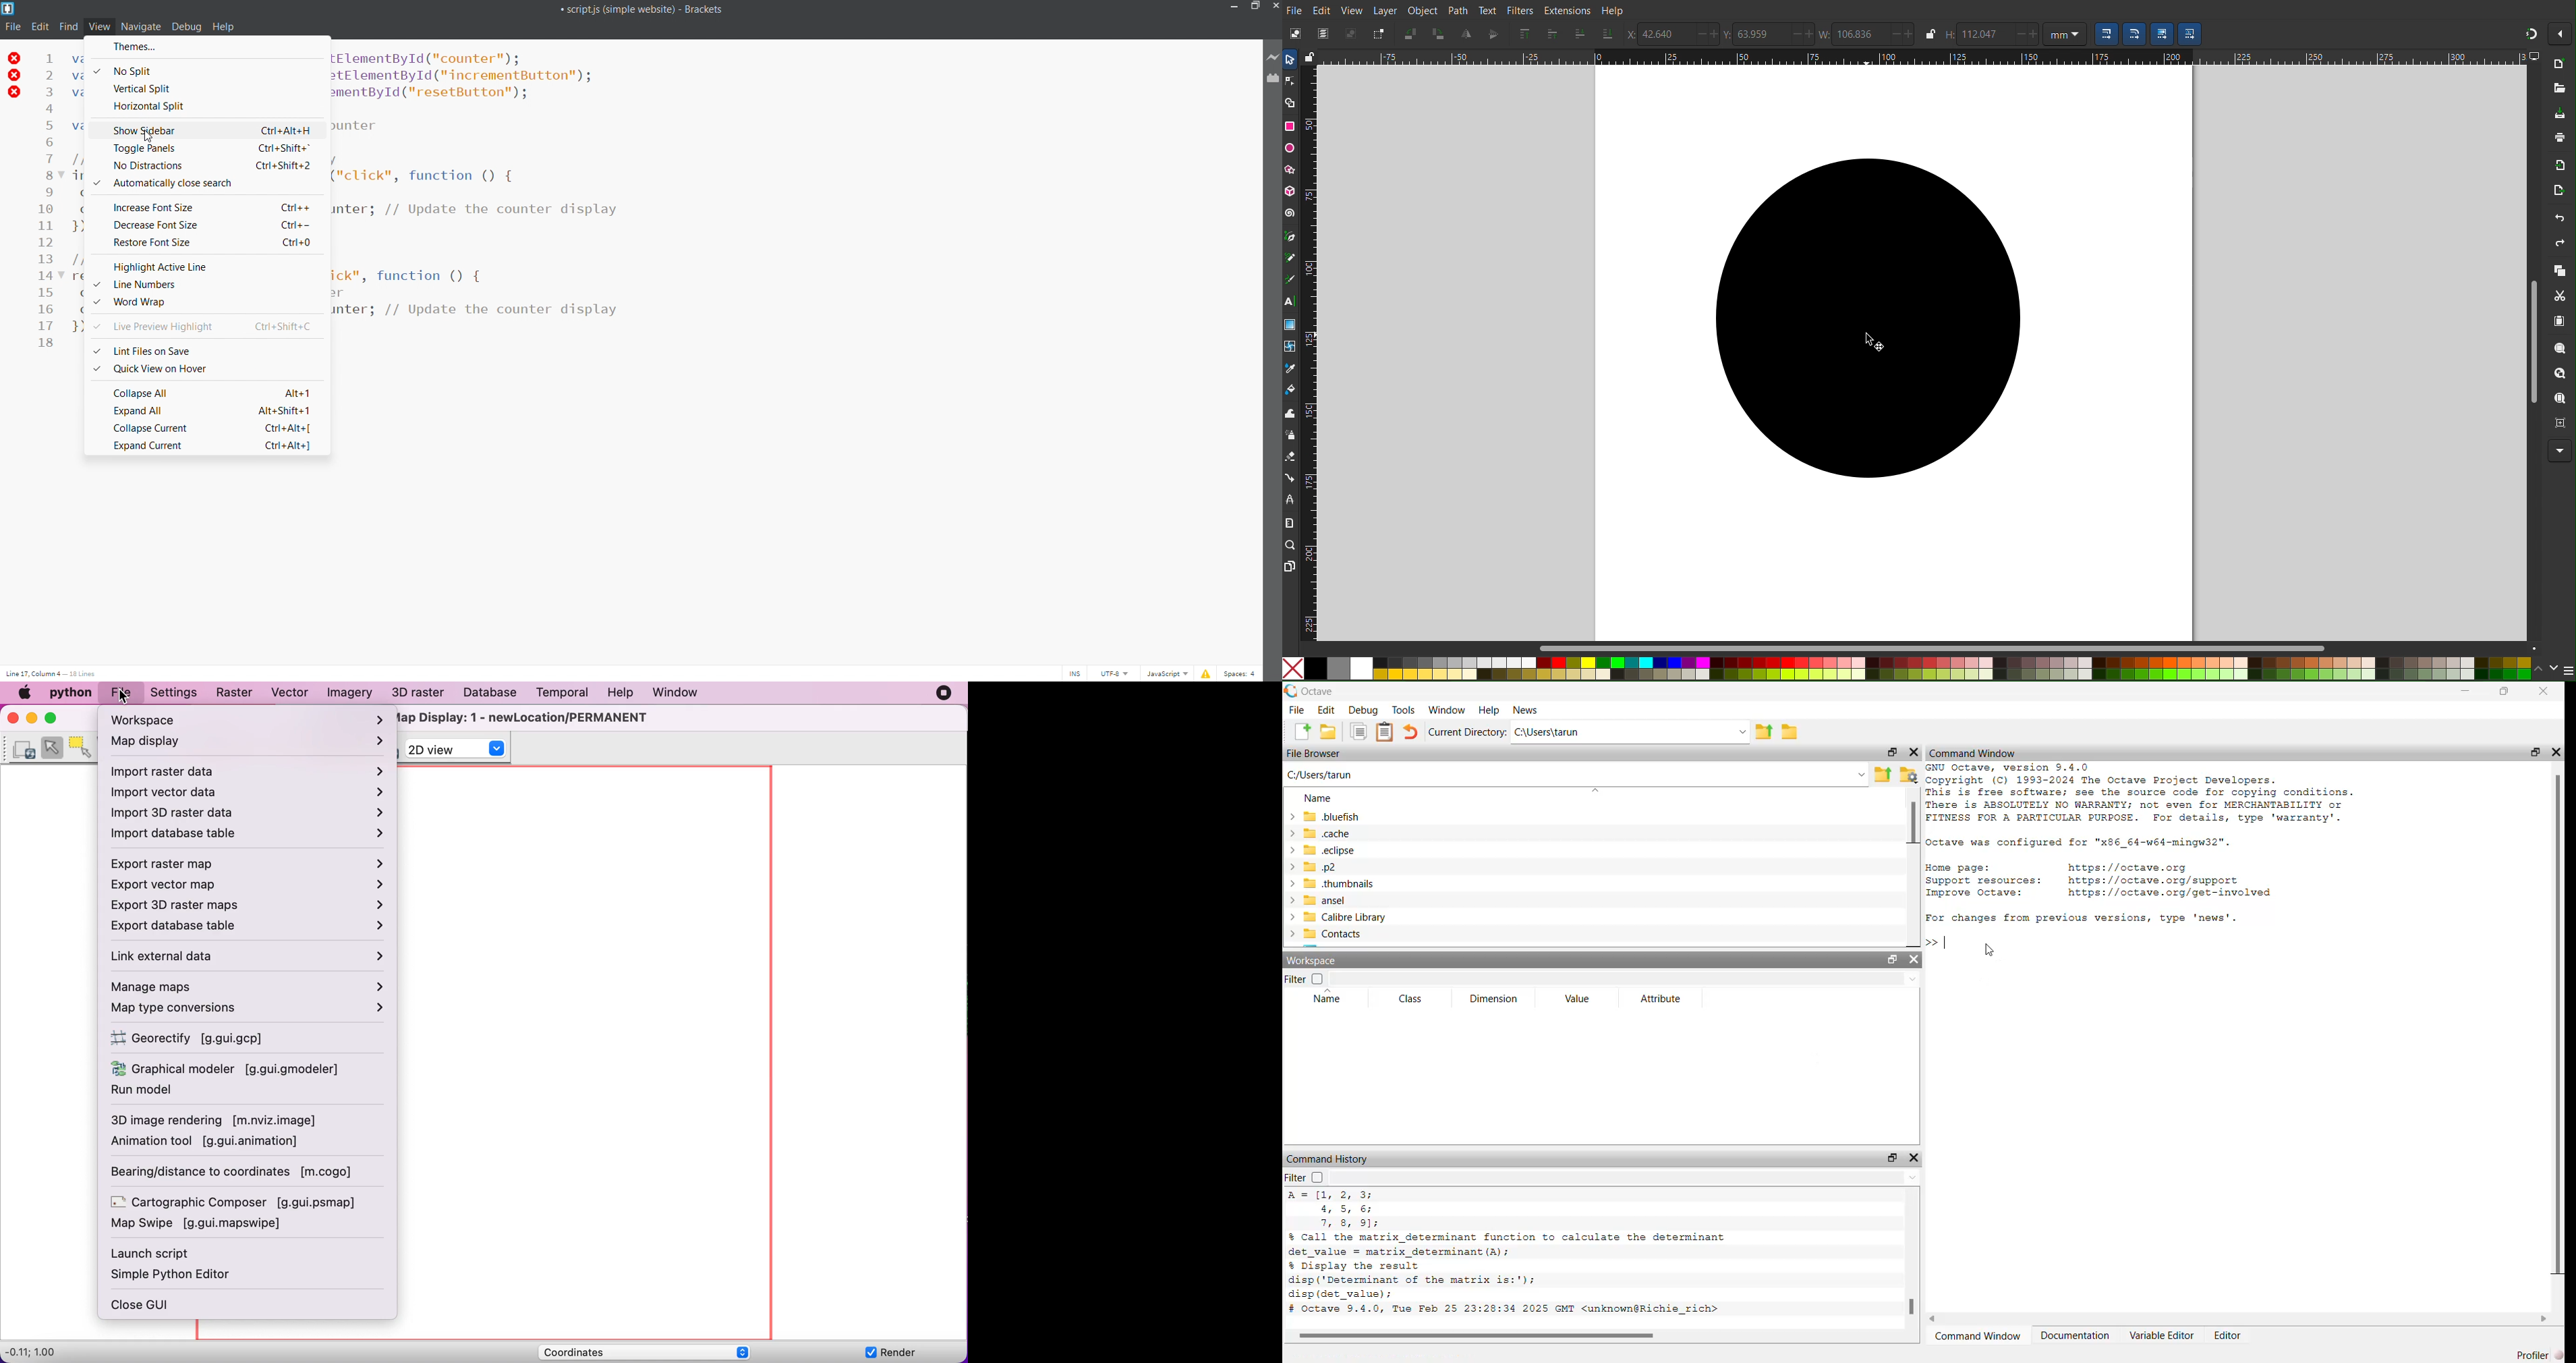 The image size is (2576, 1372). What do you see at coordinates (2539, 1354) in the screenshot?
I see `profiler` at bounding box center [2539, 1354].